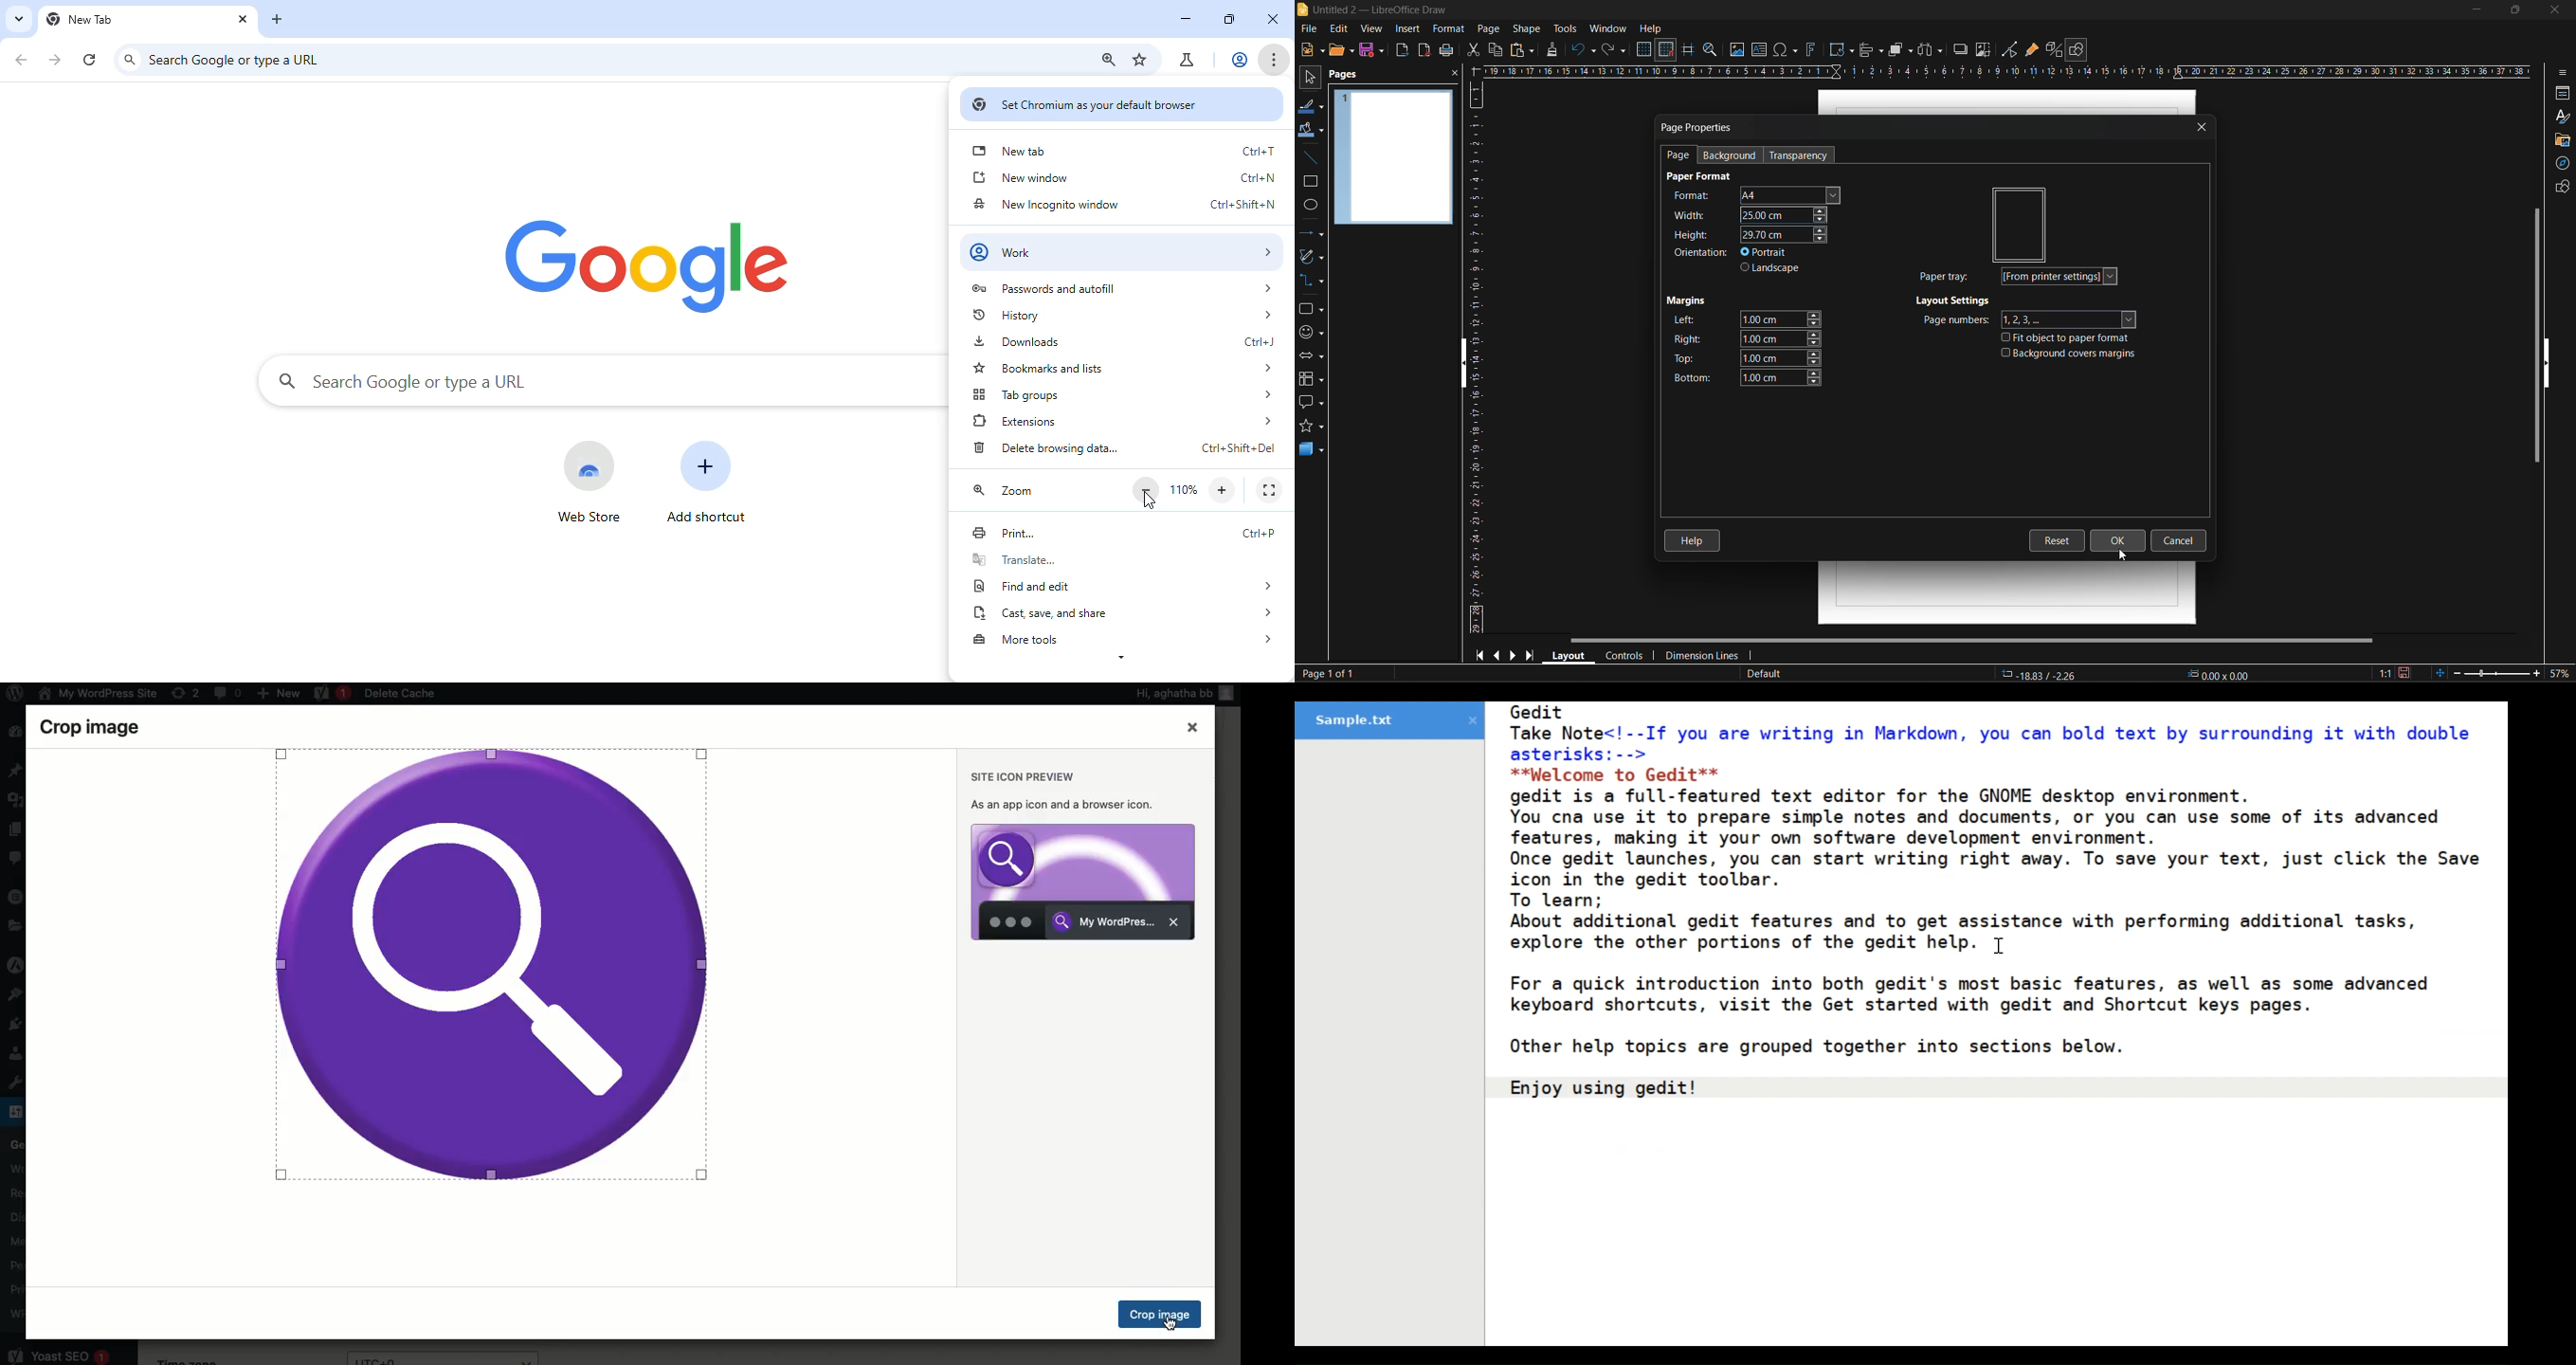 The height and width of the screenshot is (1372, 2576). Describe the element at coordinates (1229, 700) in the screenshot. I see `user icon` at that location.